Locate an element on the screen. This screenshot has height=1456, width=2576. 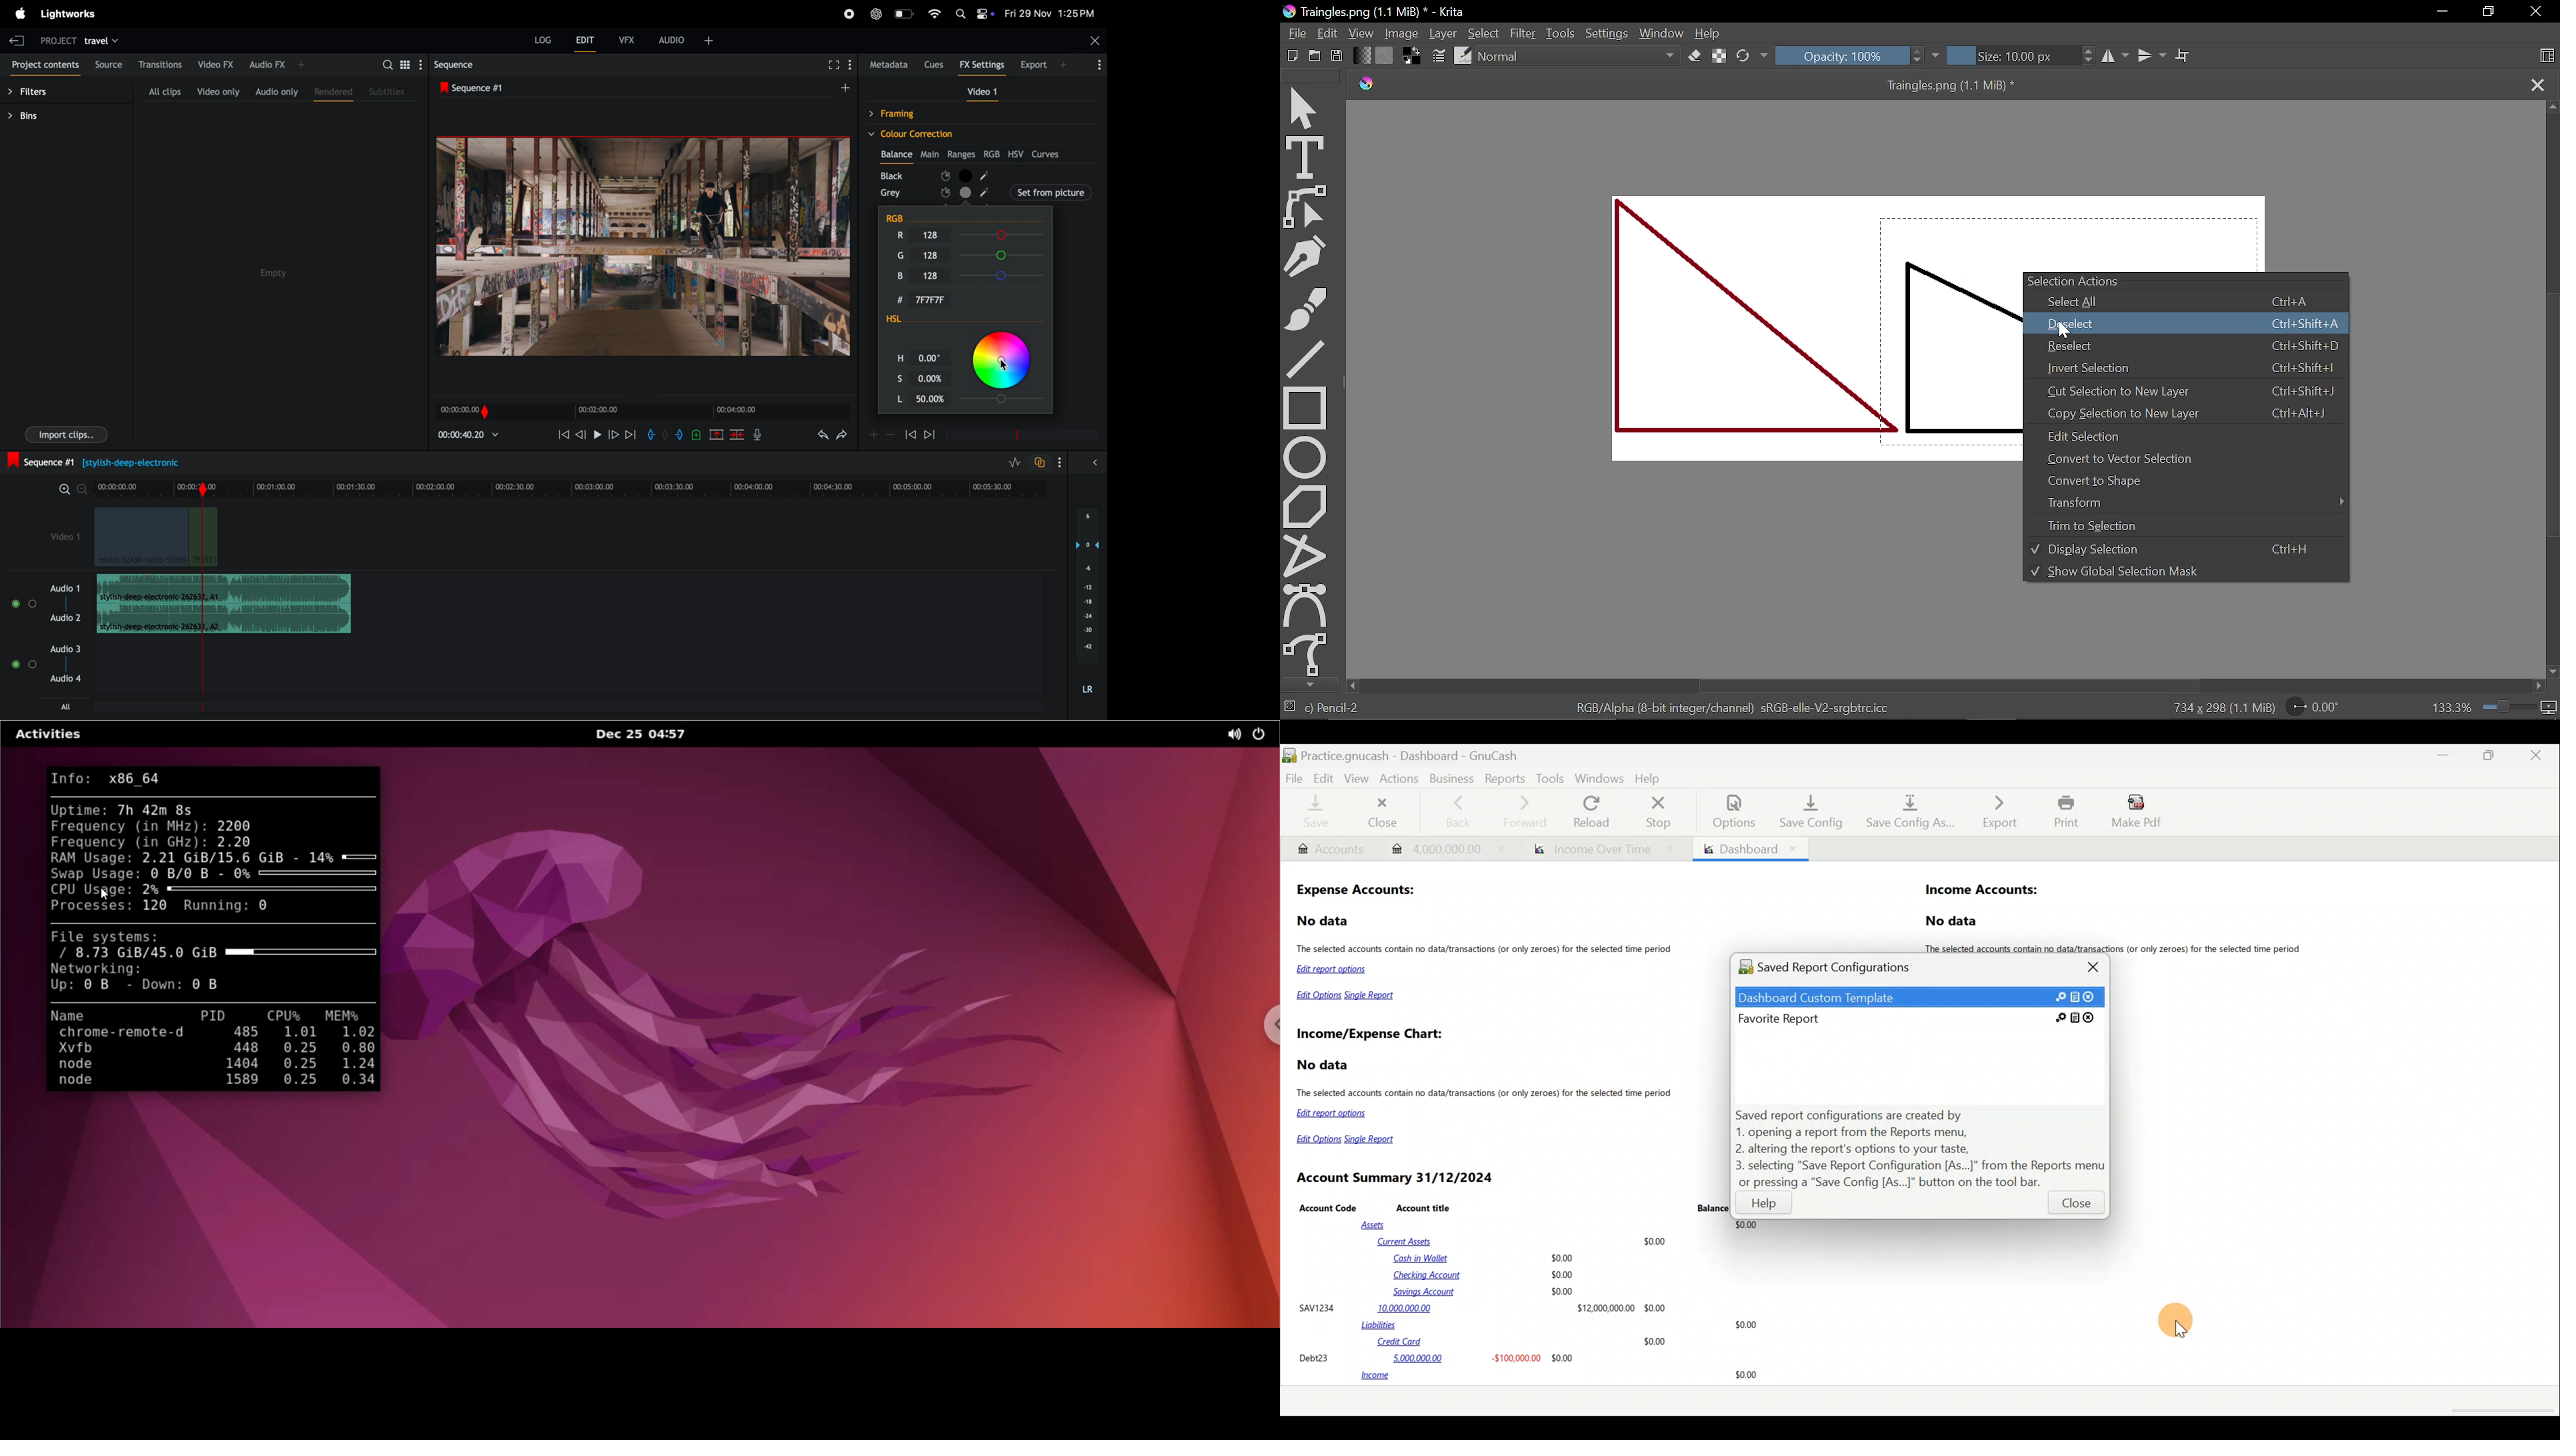
rectangle tool is located at coordinates (1305, 408).